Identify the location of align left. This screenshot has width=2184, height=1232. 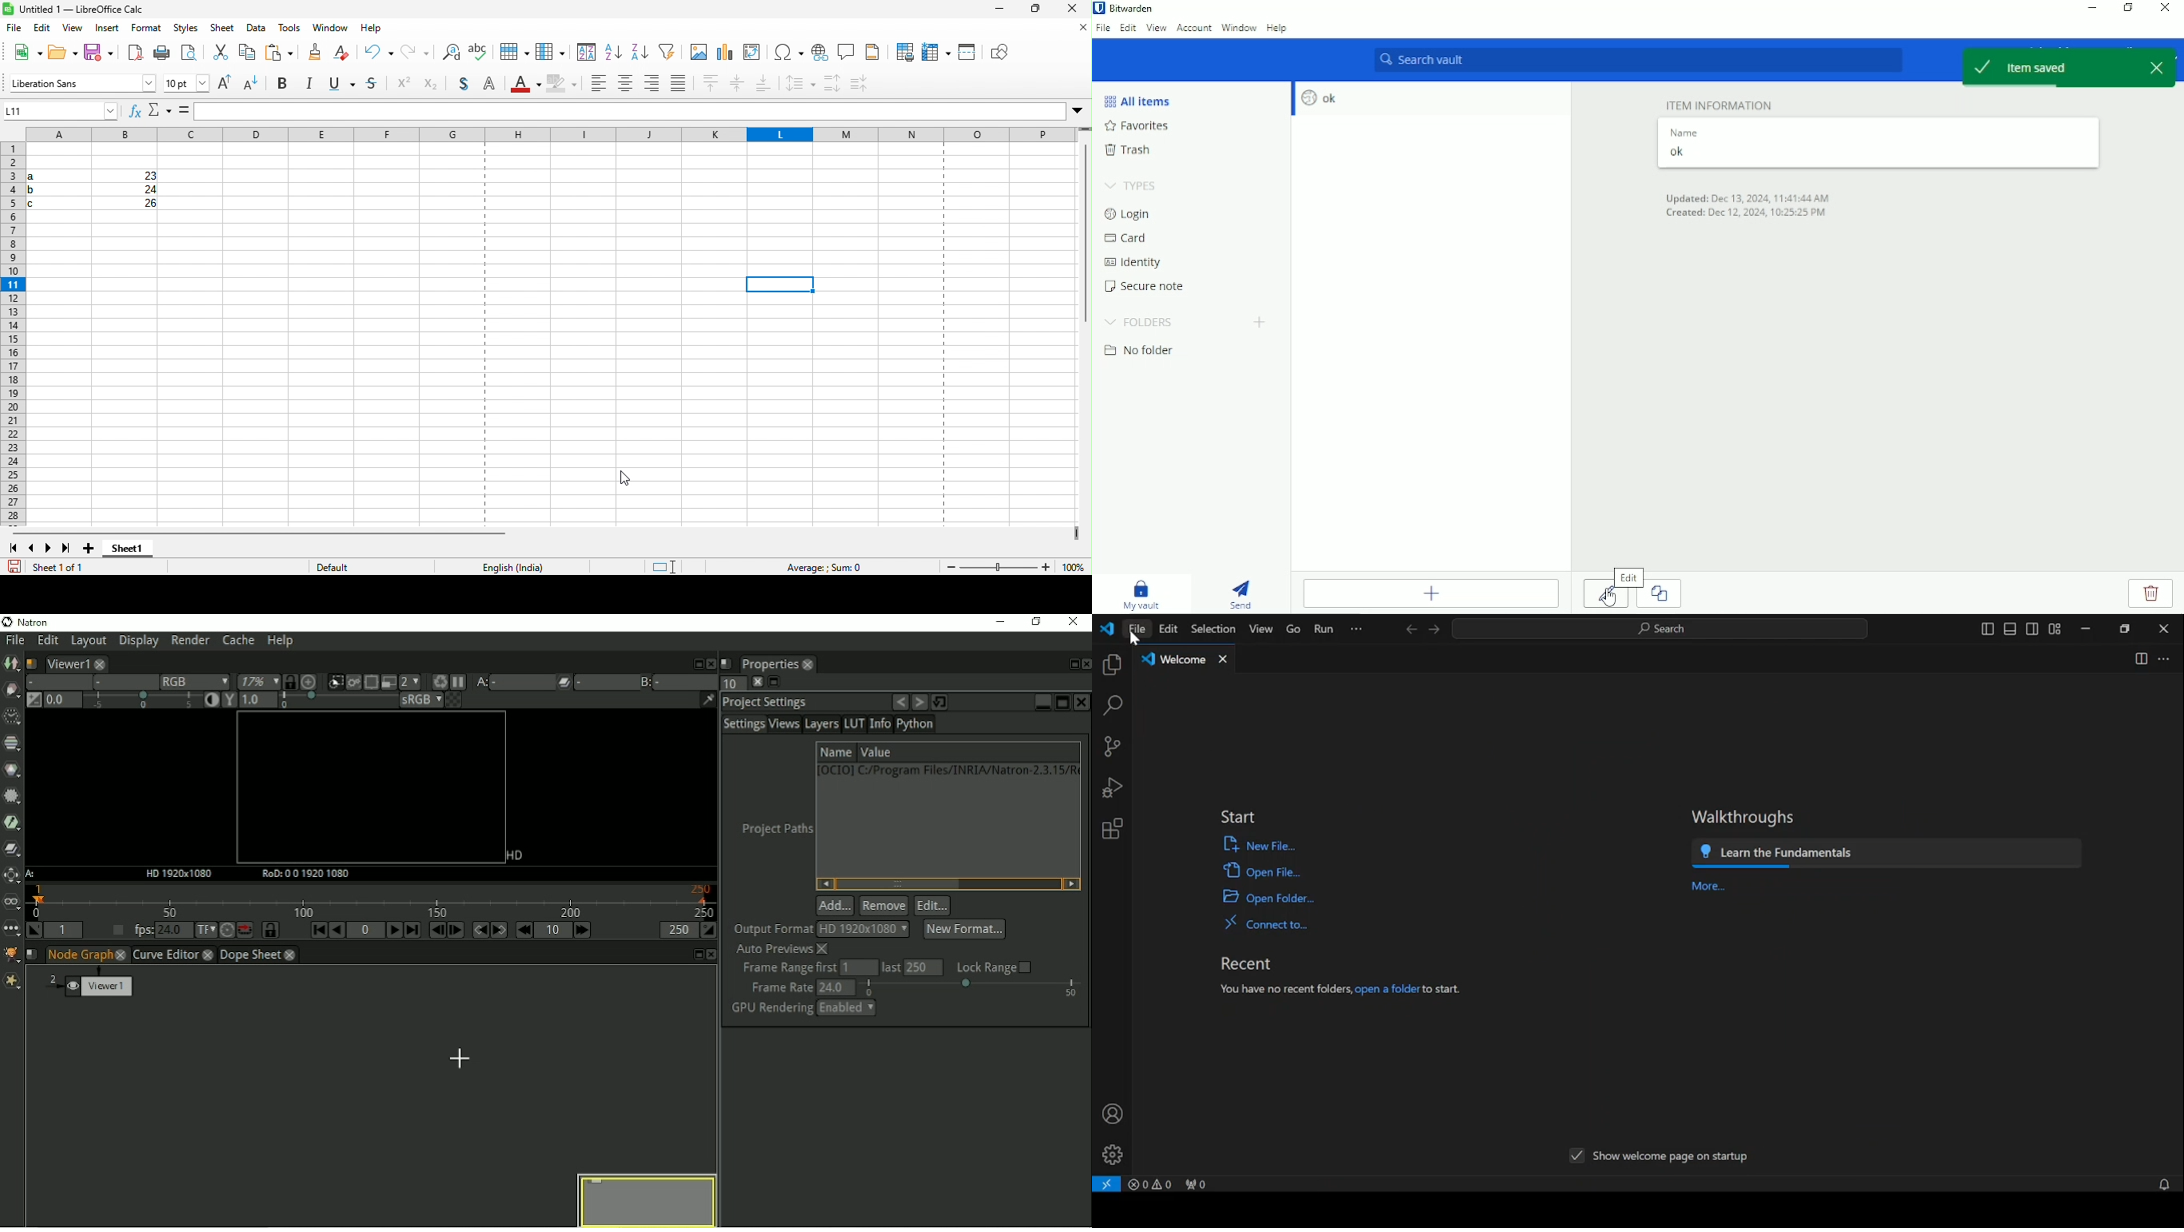
(598, 85).